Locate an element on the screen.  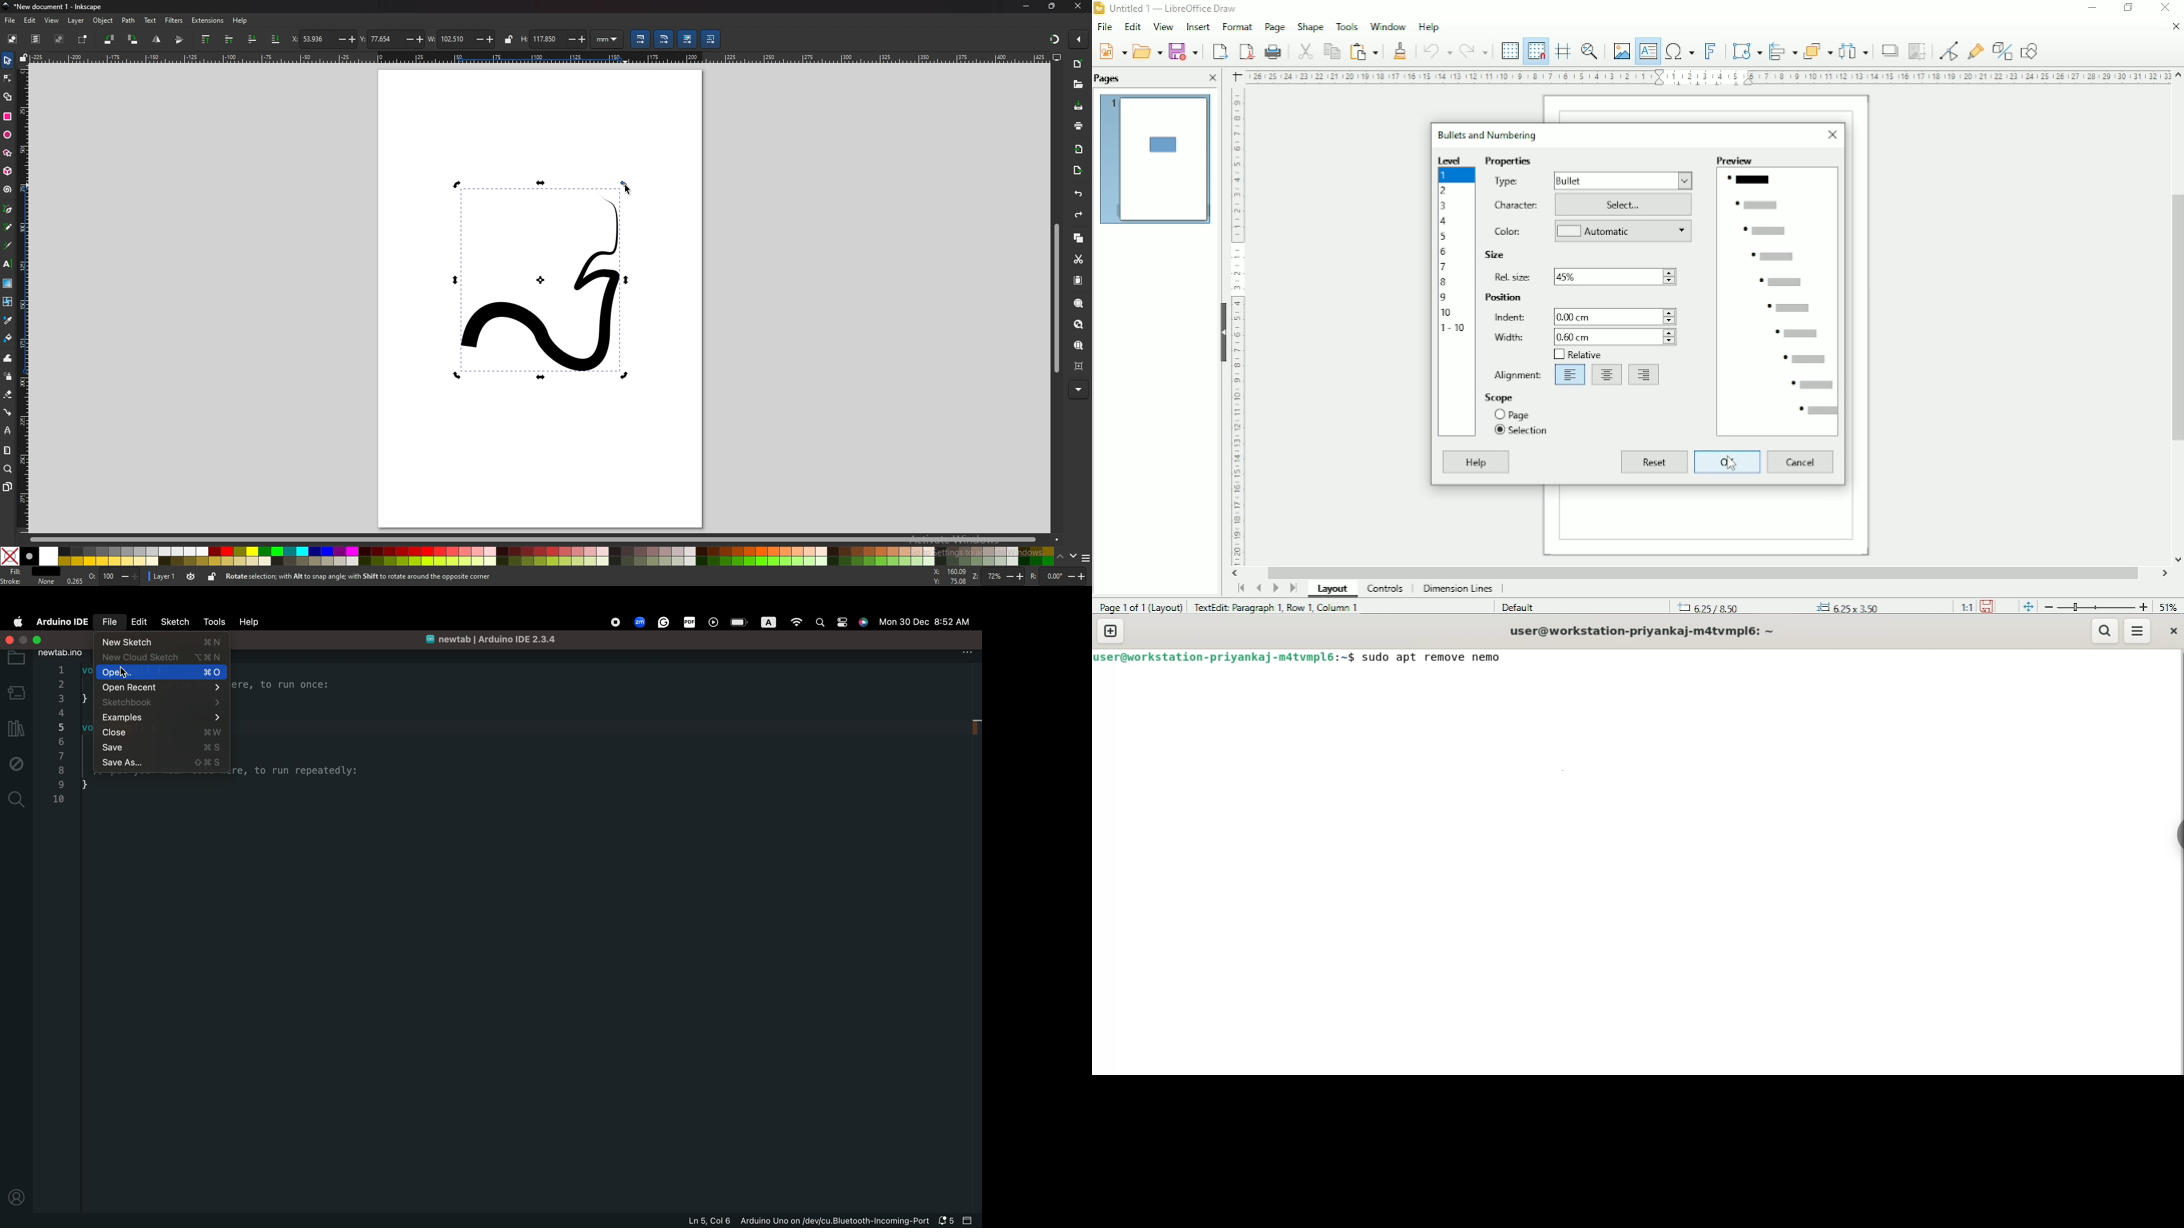
up is located at coordinates (1061, 558).